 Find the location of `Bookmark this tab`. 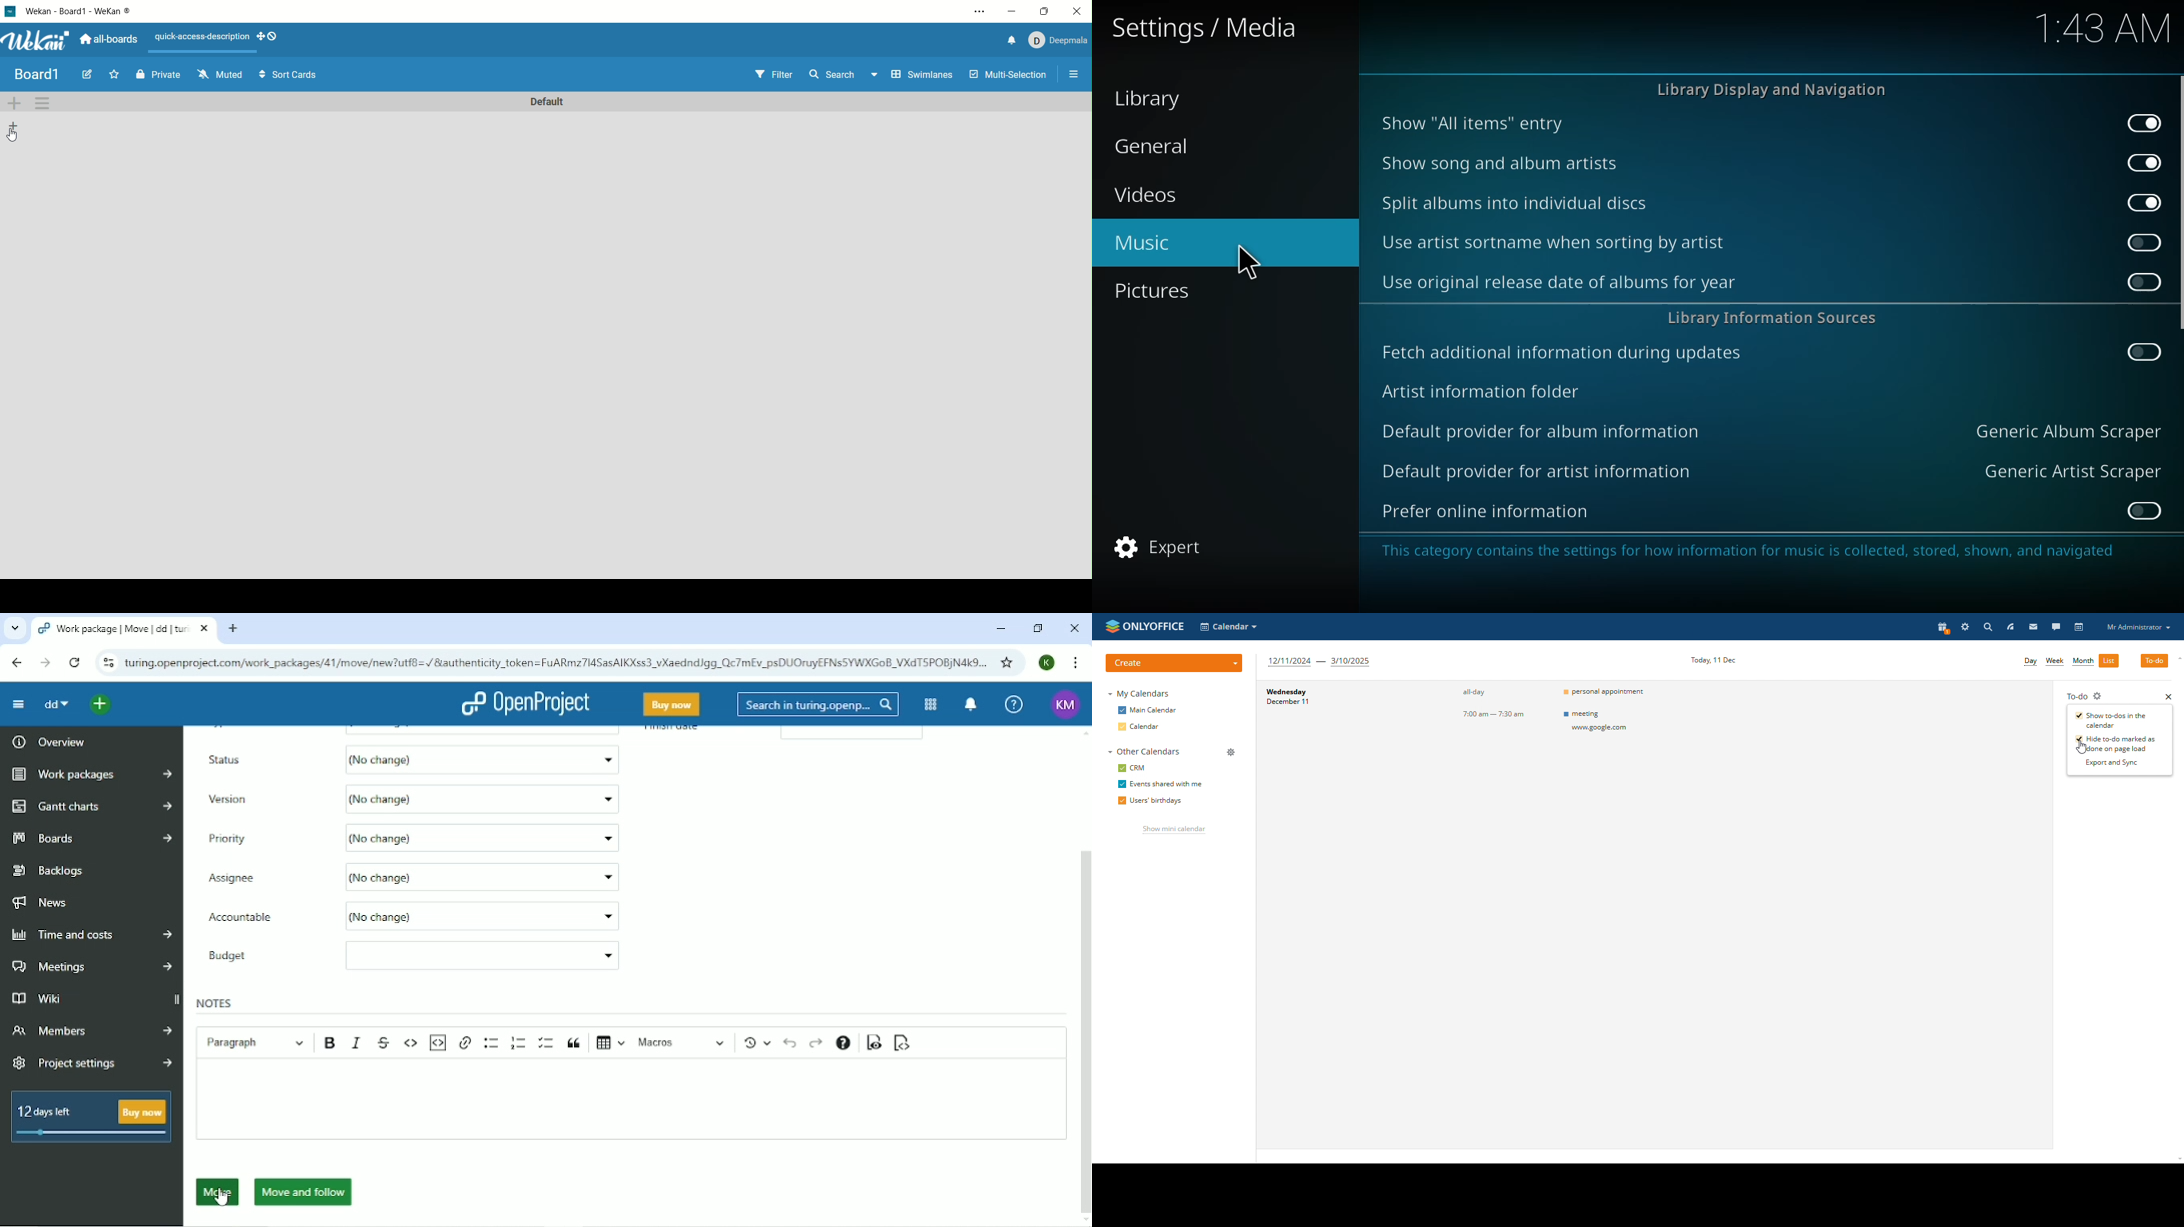

Bookmark this tab is located at coordinates (1005, 662).